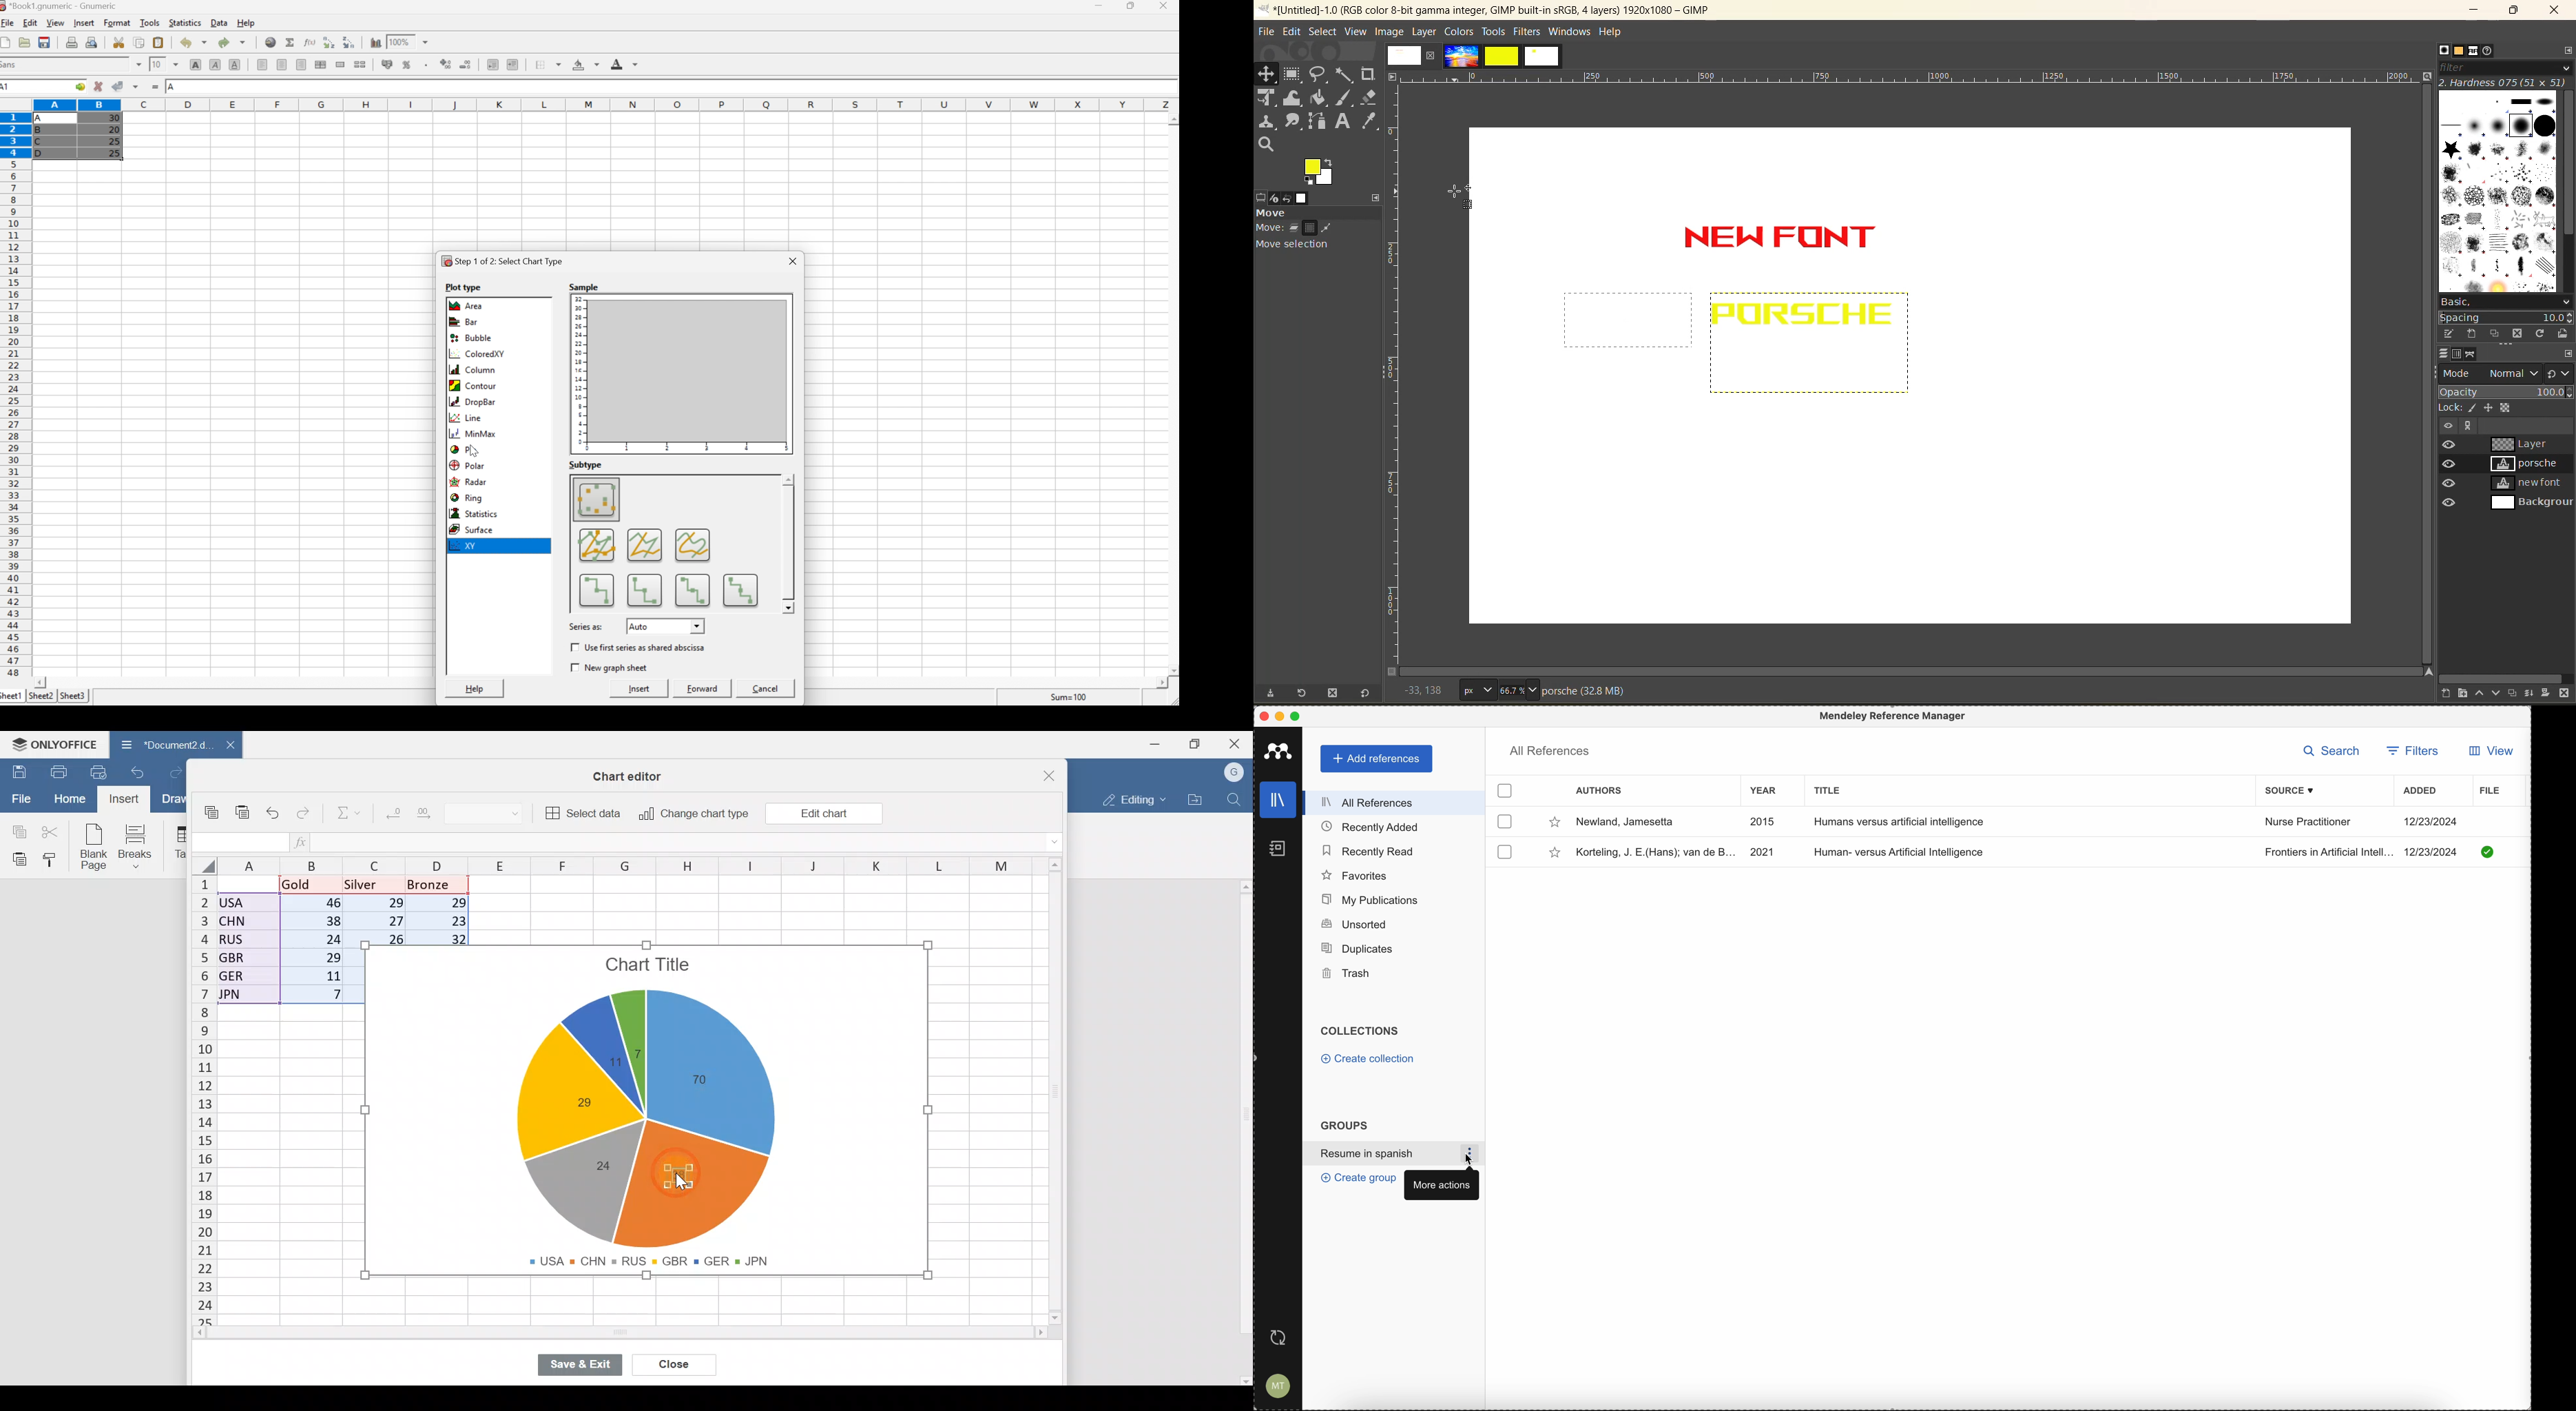  I want to click on merge layer, so click(2531, 692).